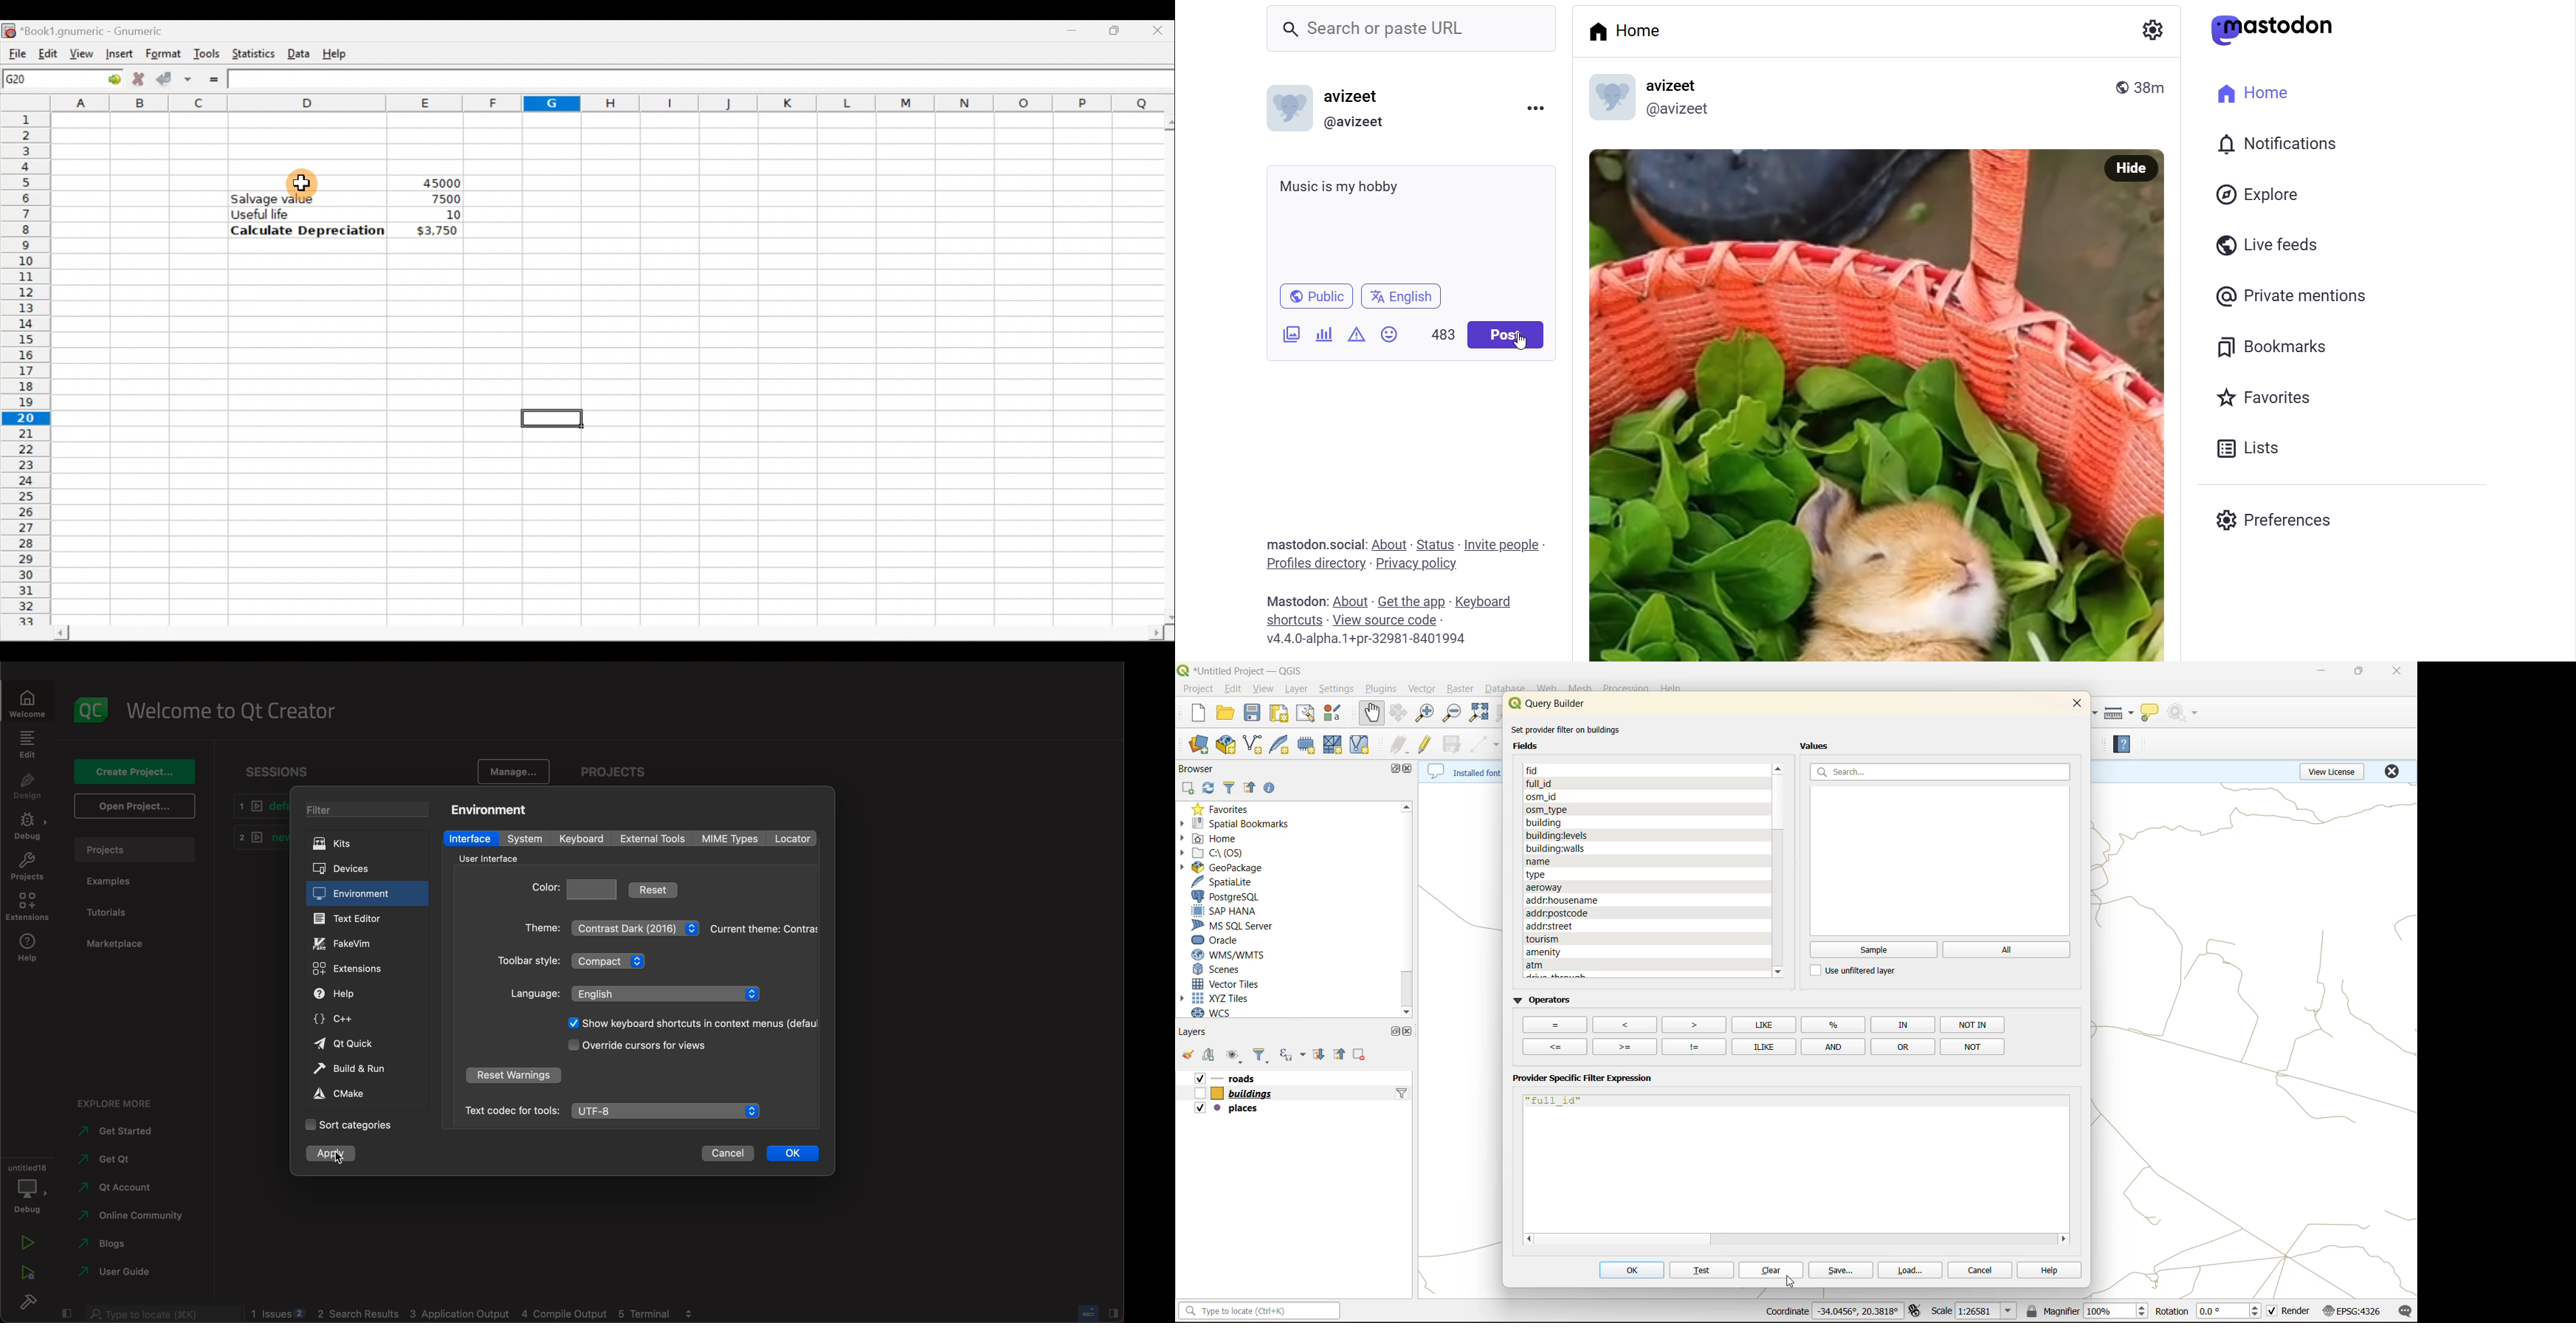 This screenshot has height=1344, width=2576. I want to click on run debug, so click(26, 1273).